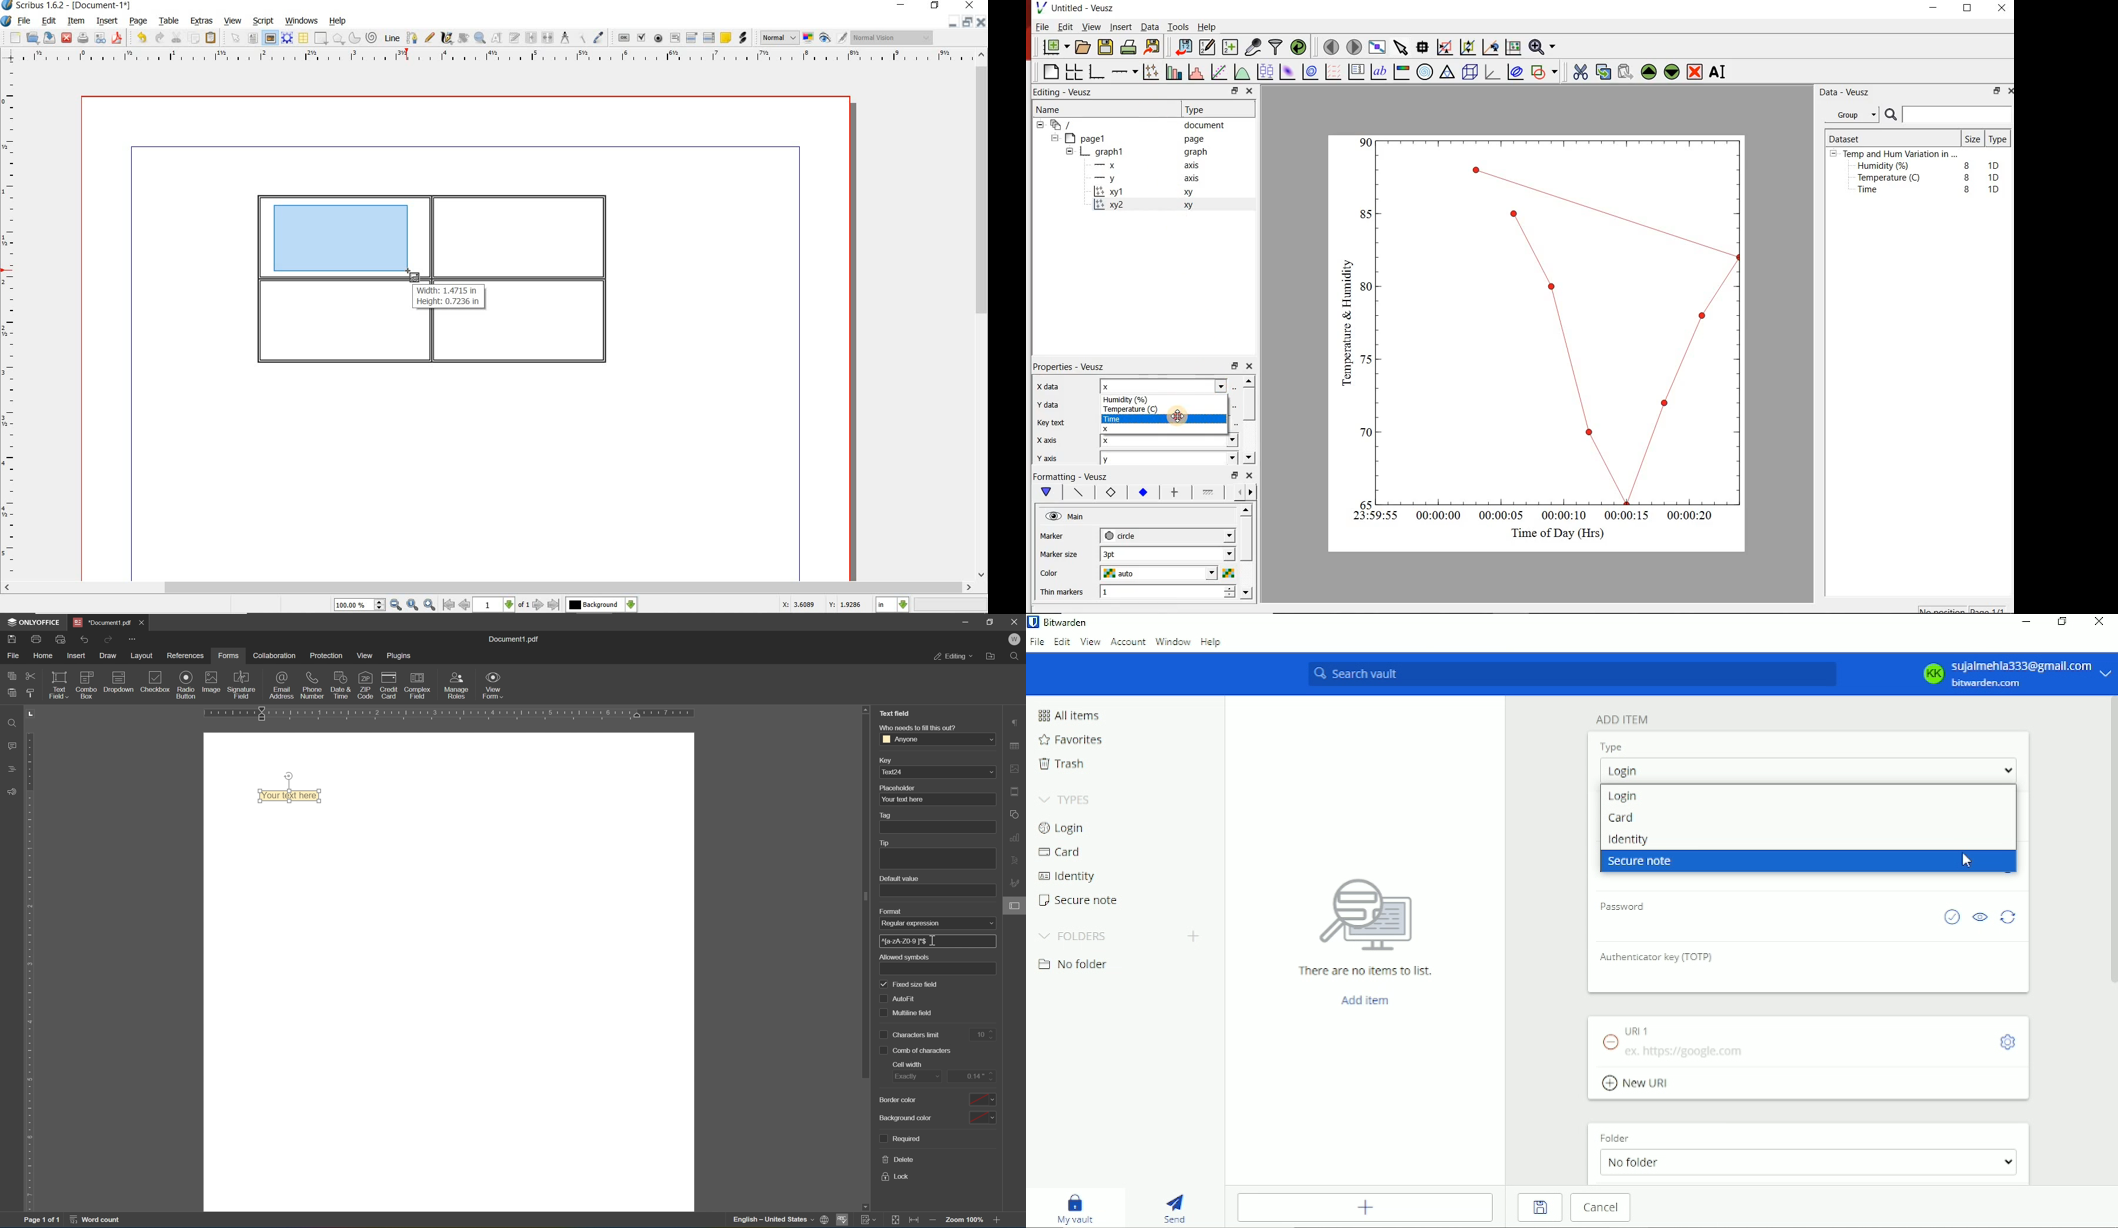 This screenshot has height=1232, width=2128. What do you see at coordinates (287, 37) in the screenshot?
I see `render frame` at bounding box center [287, 37].